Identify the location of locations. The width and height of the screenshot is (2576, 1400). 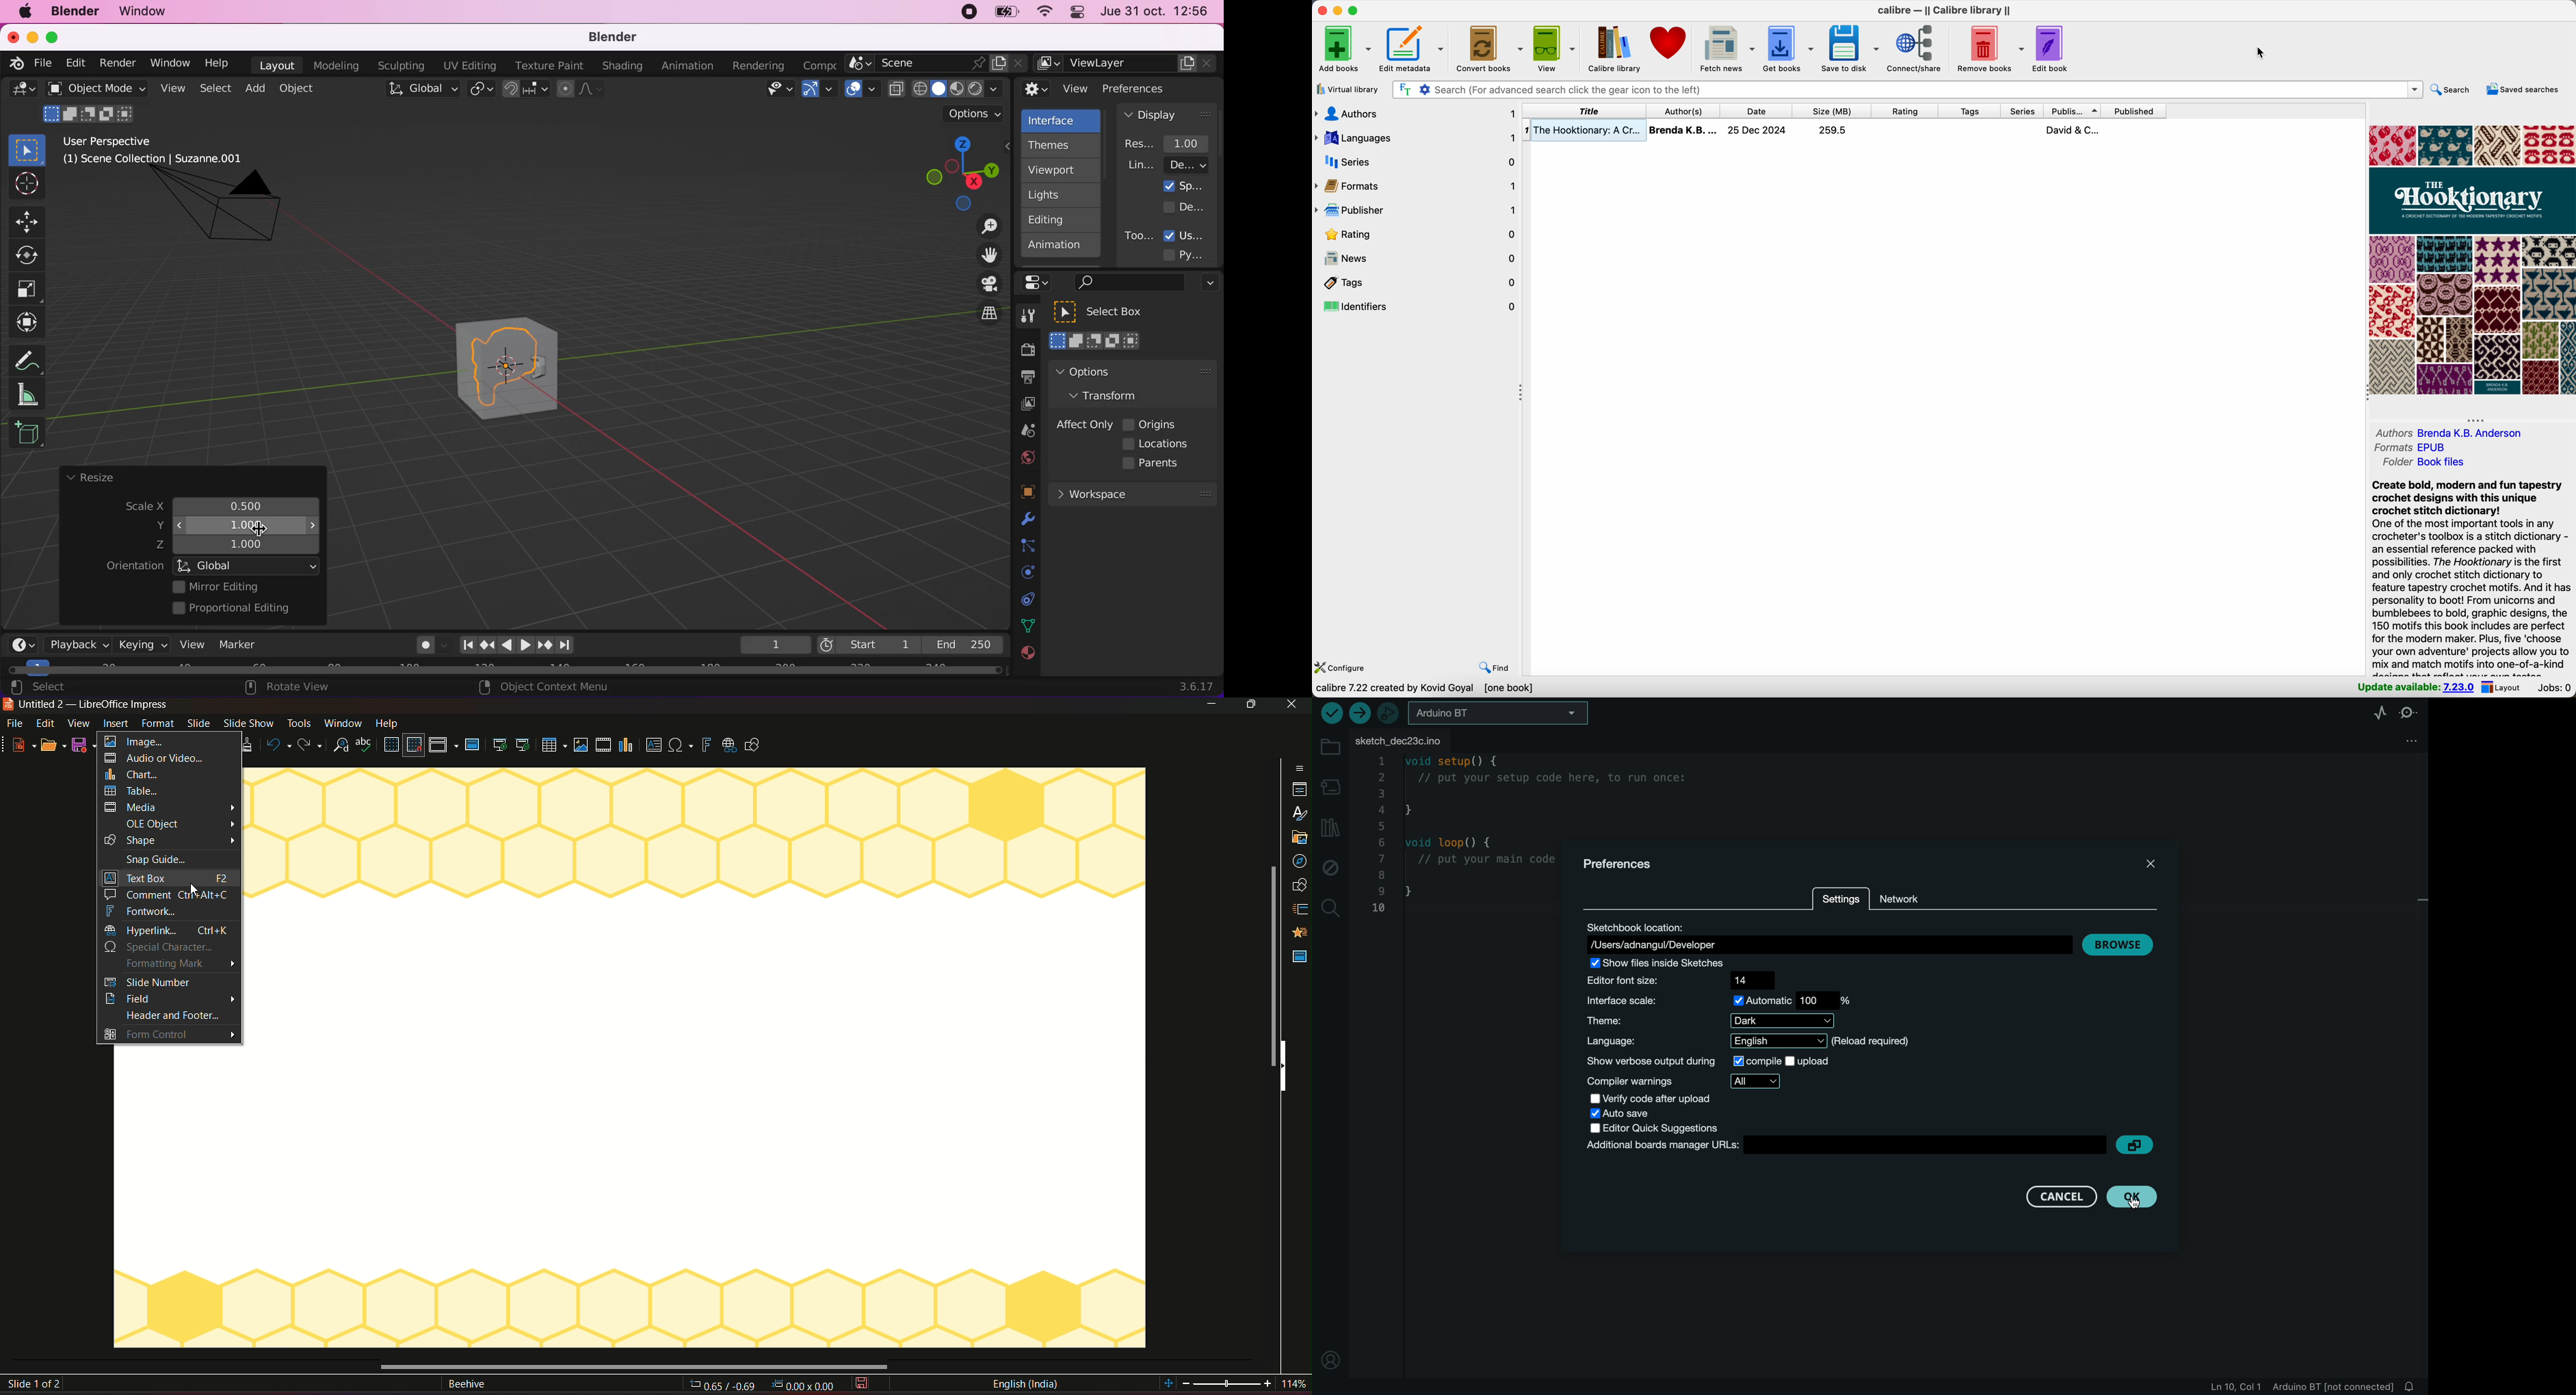
(1159, 444).